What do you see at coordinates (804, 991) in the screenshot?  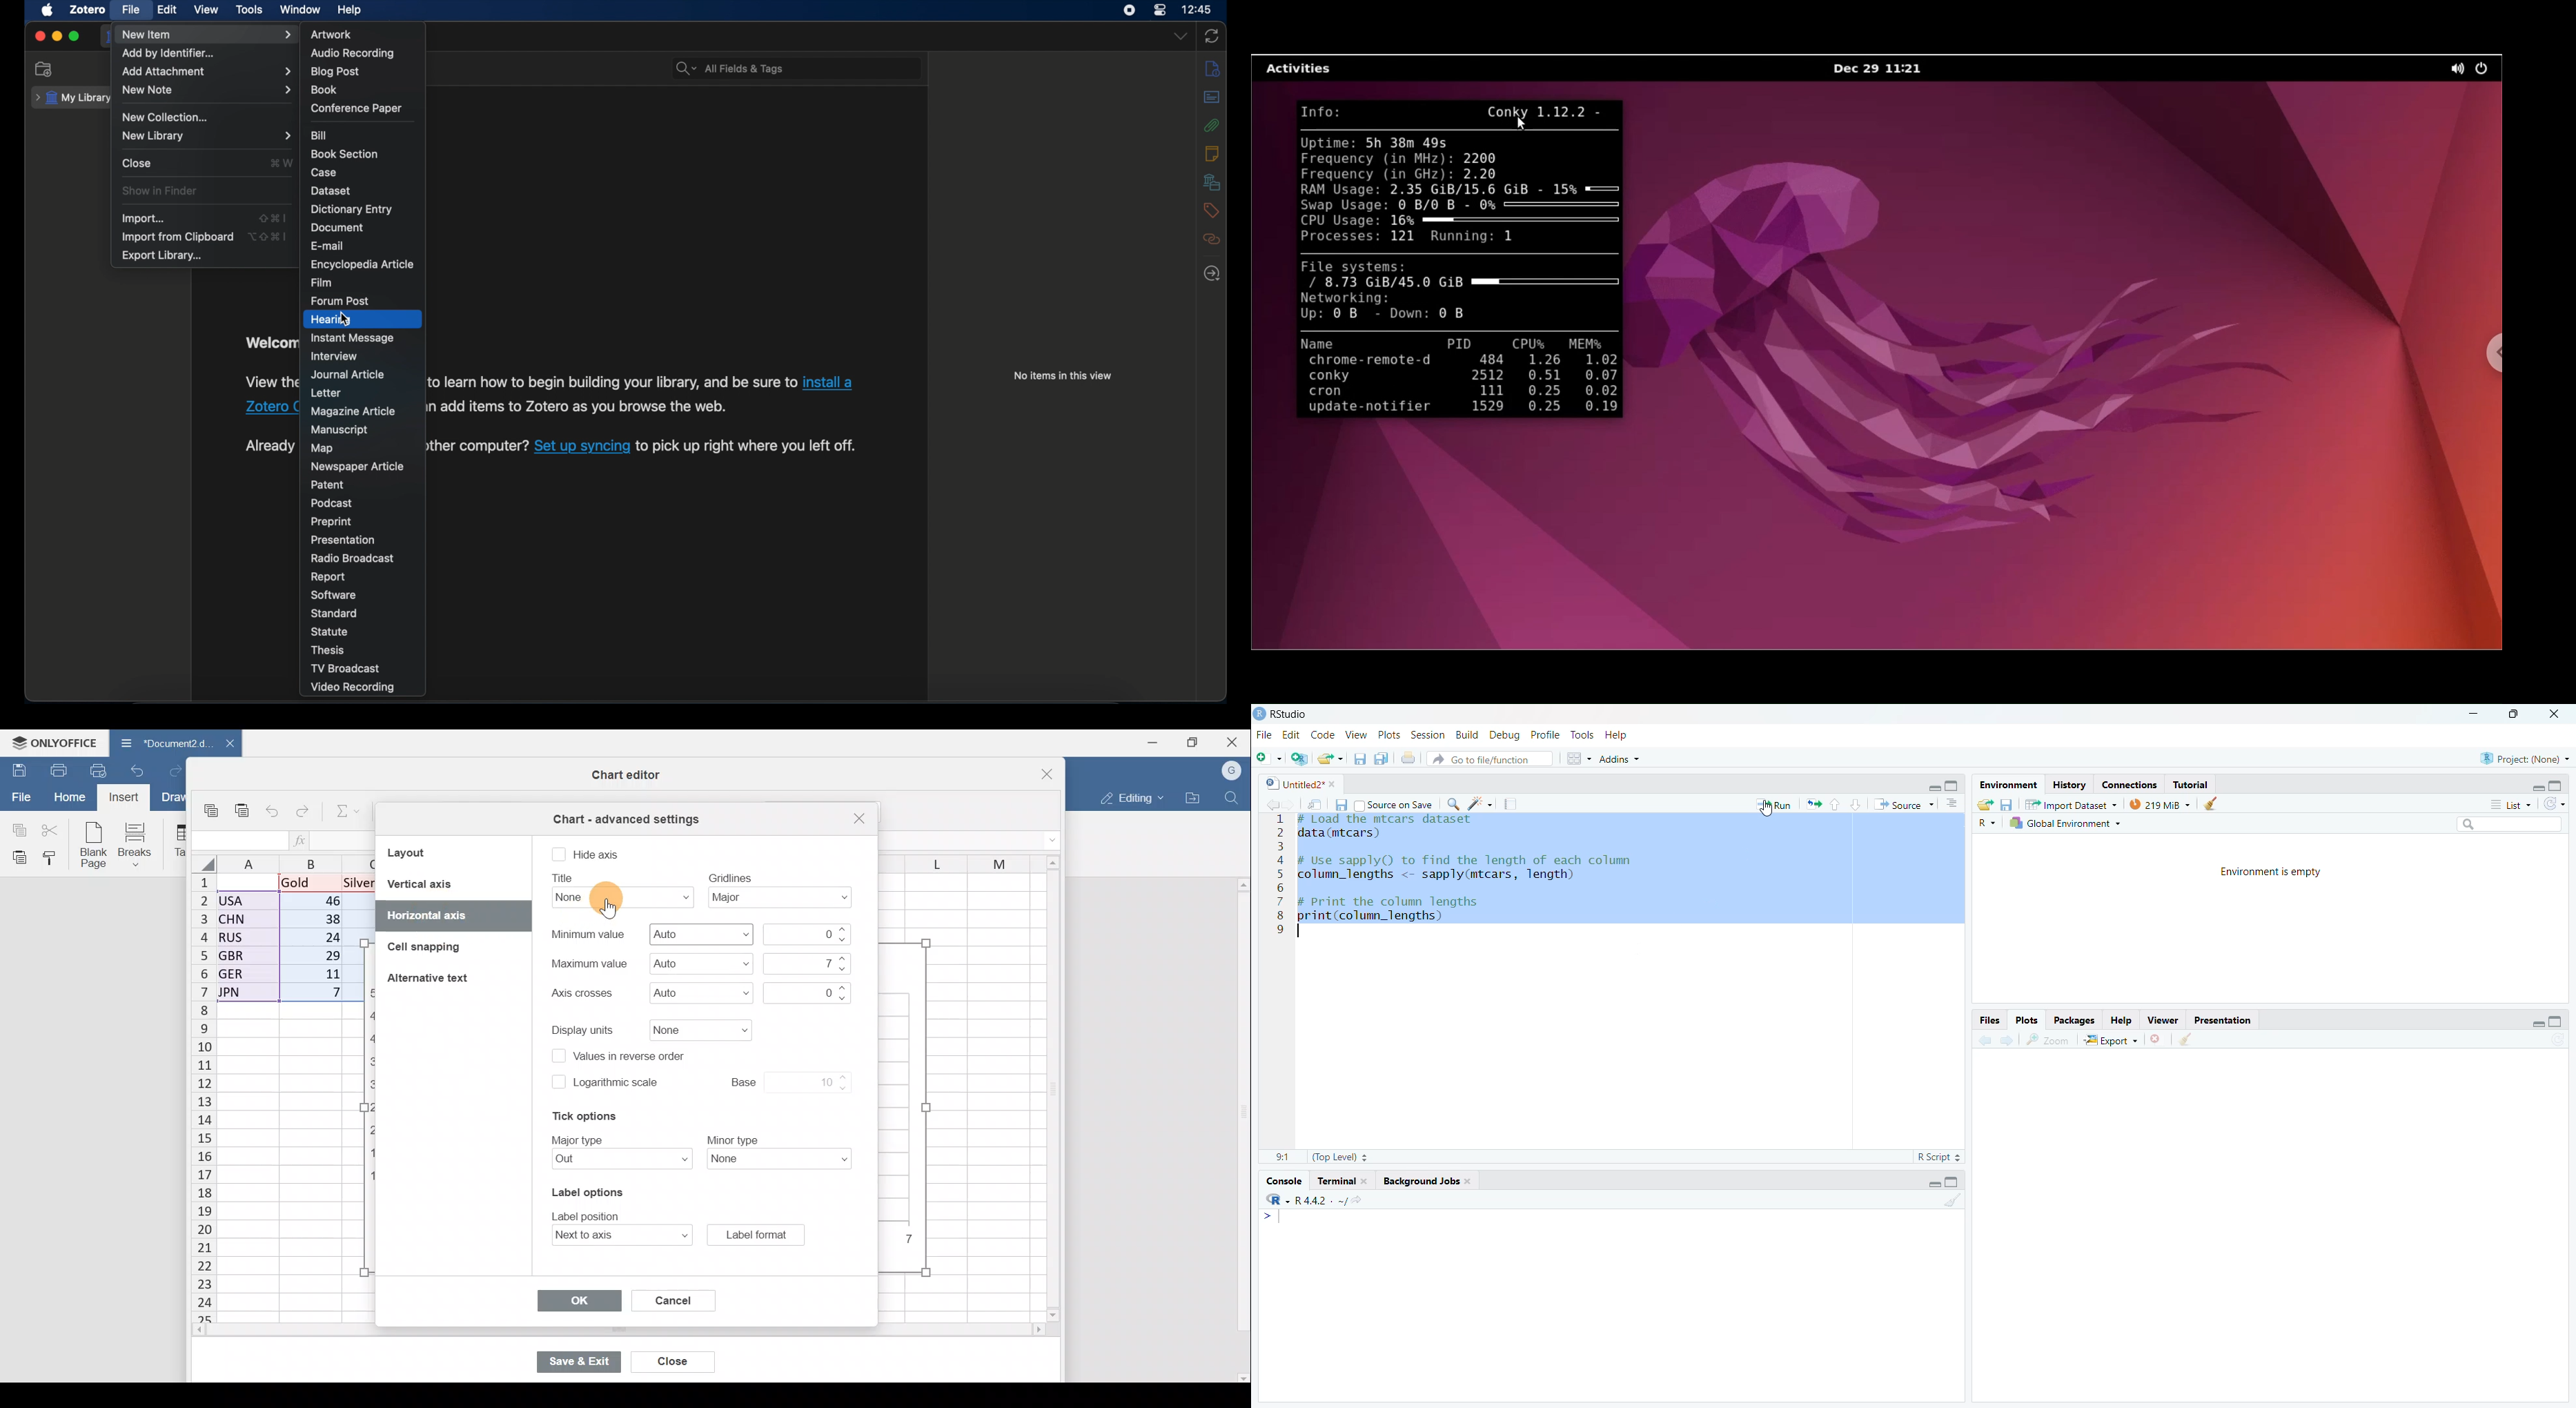 I see `Axis crosses value` at bounding box center [804, 991].